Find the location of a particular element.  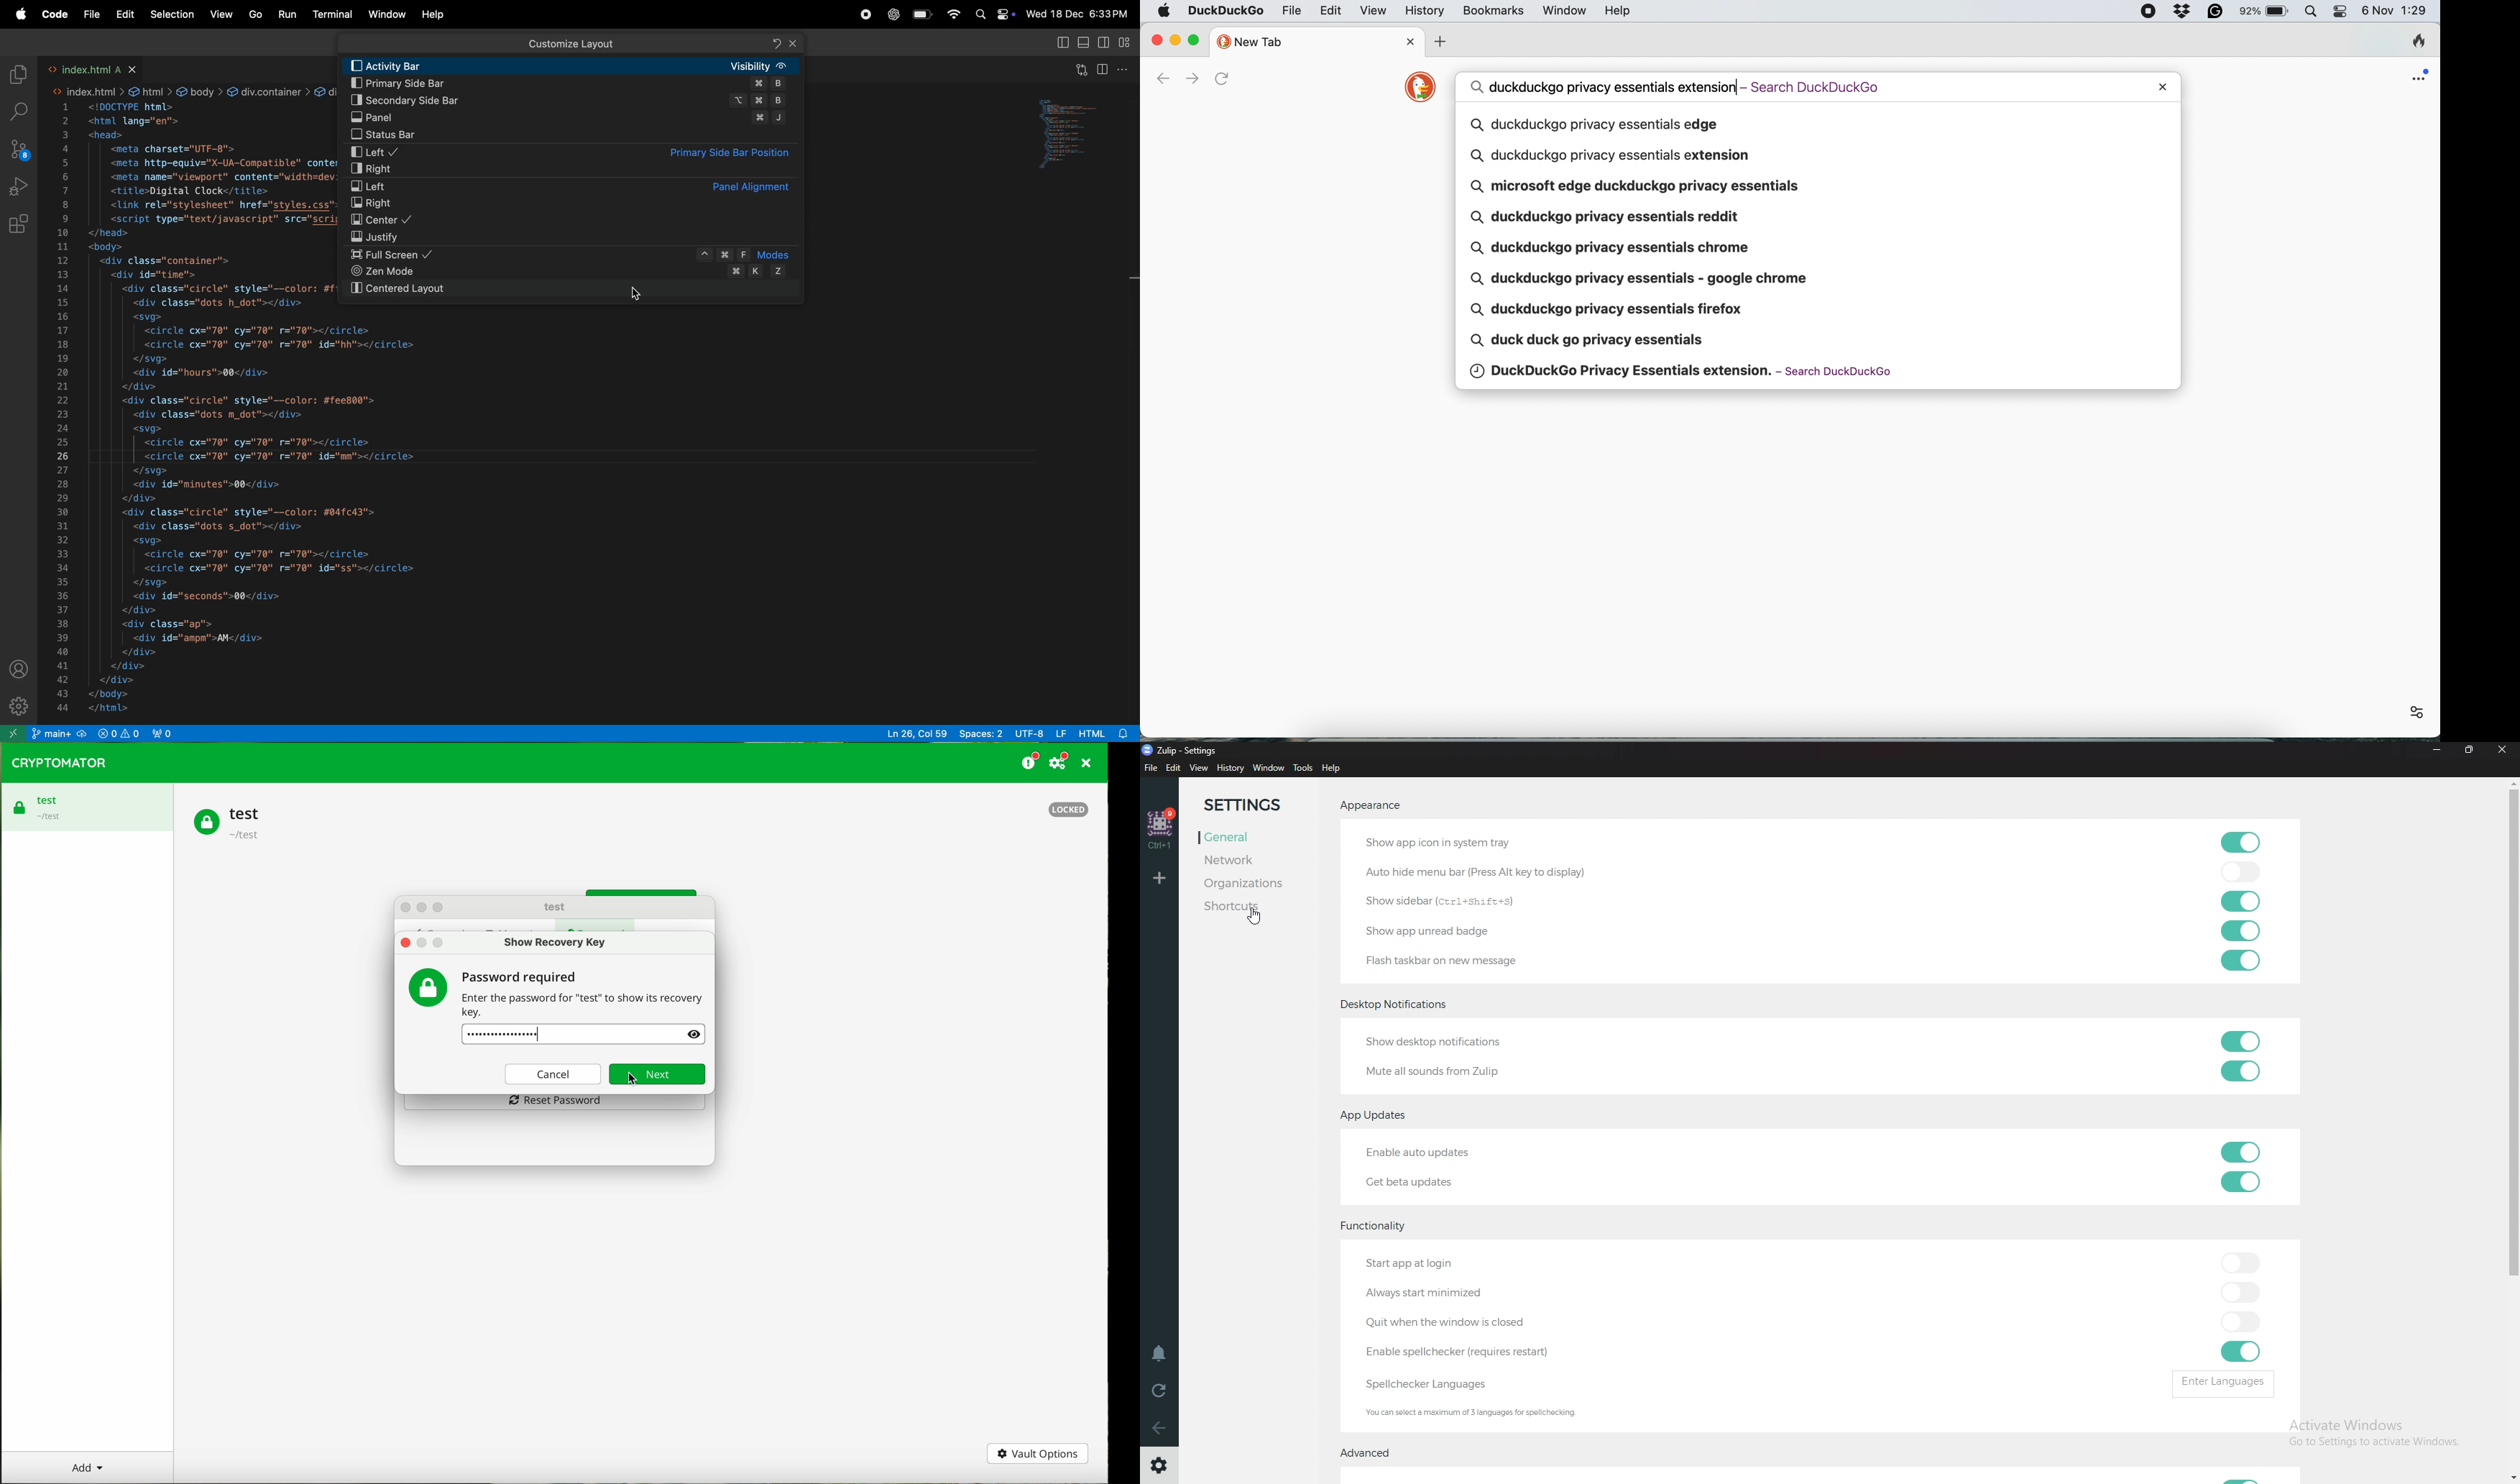

minimise is located at coordinates (1175, 39).